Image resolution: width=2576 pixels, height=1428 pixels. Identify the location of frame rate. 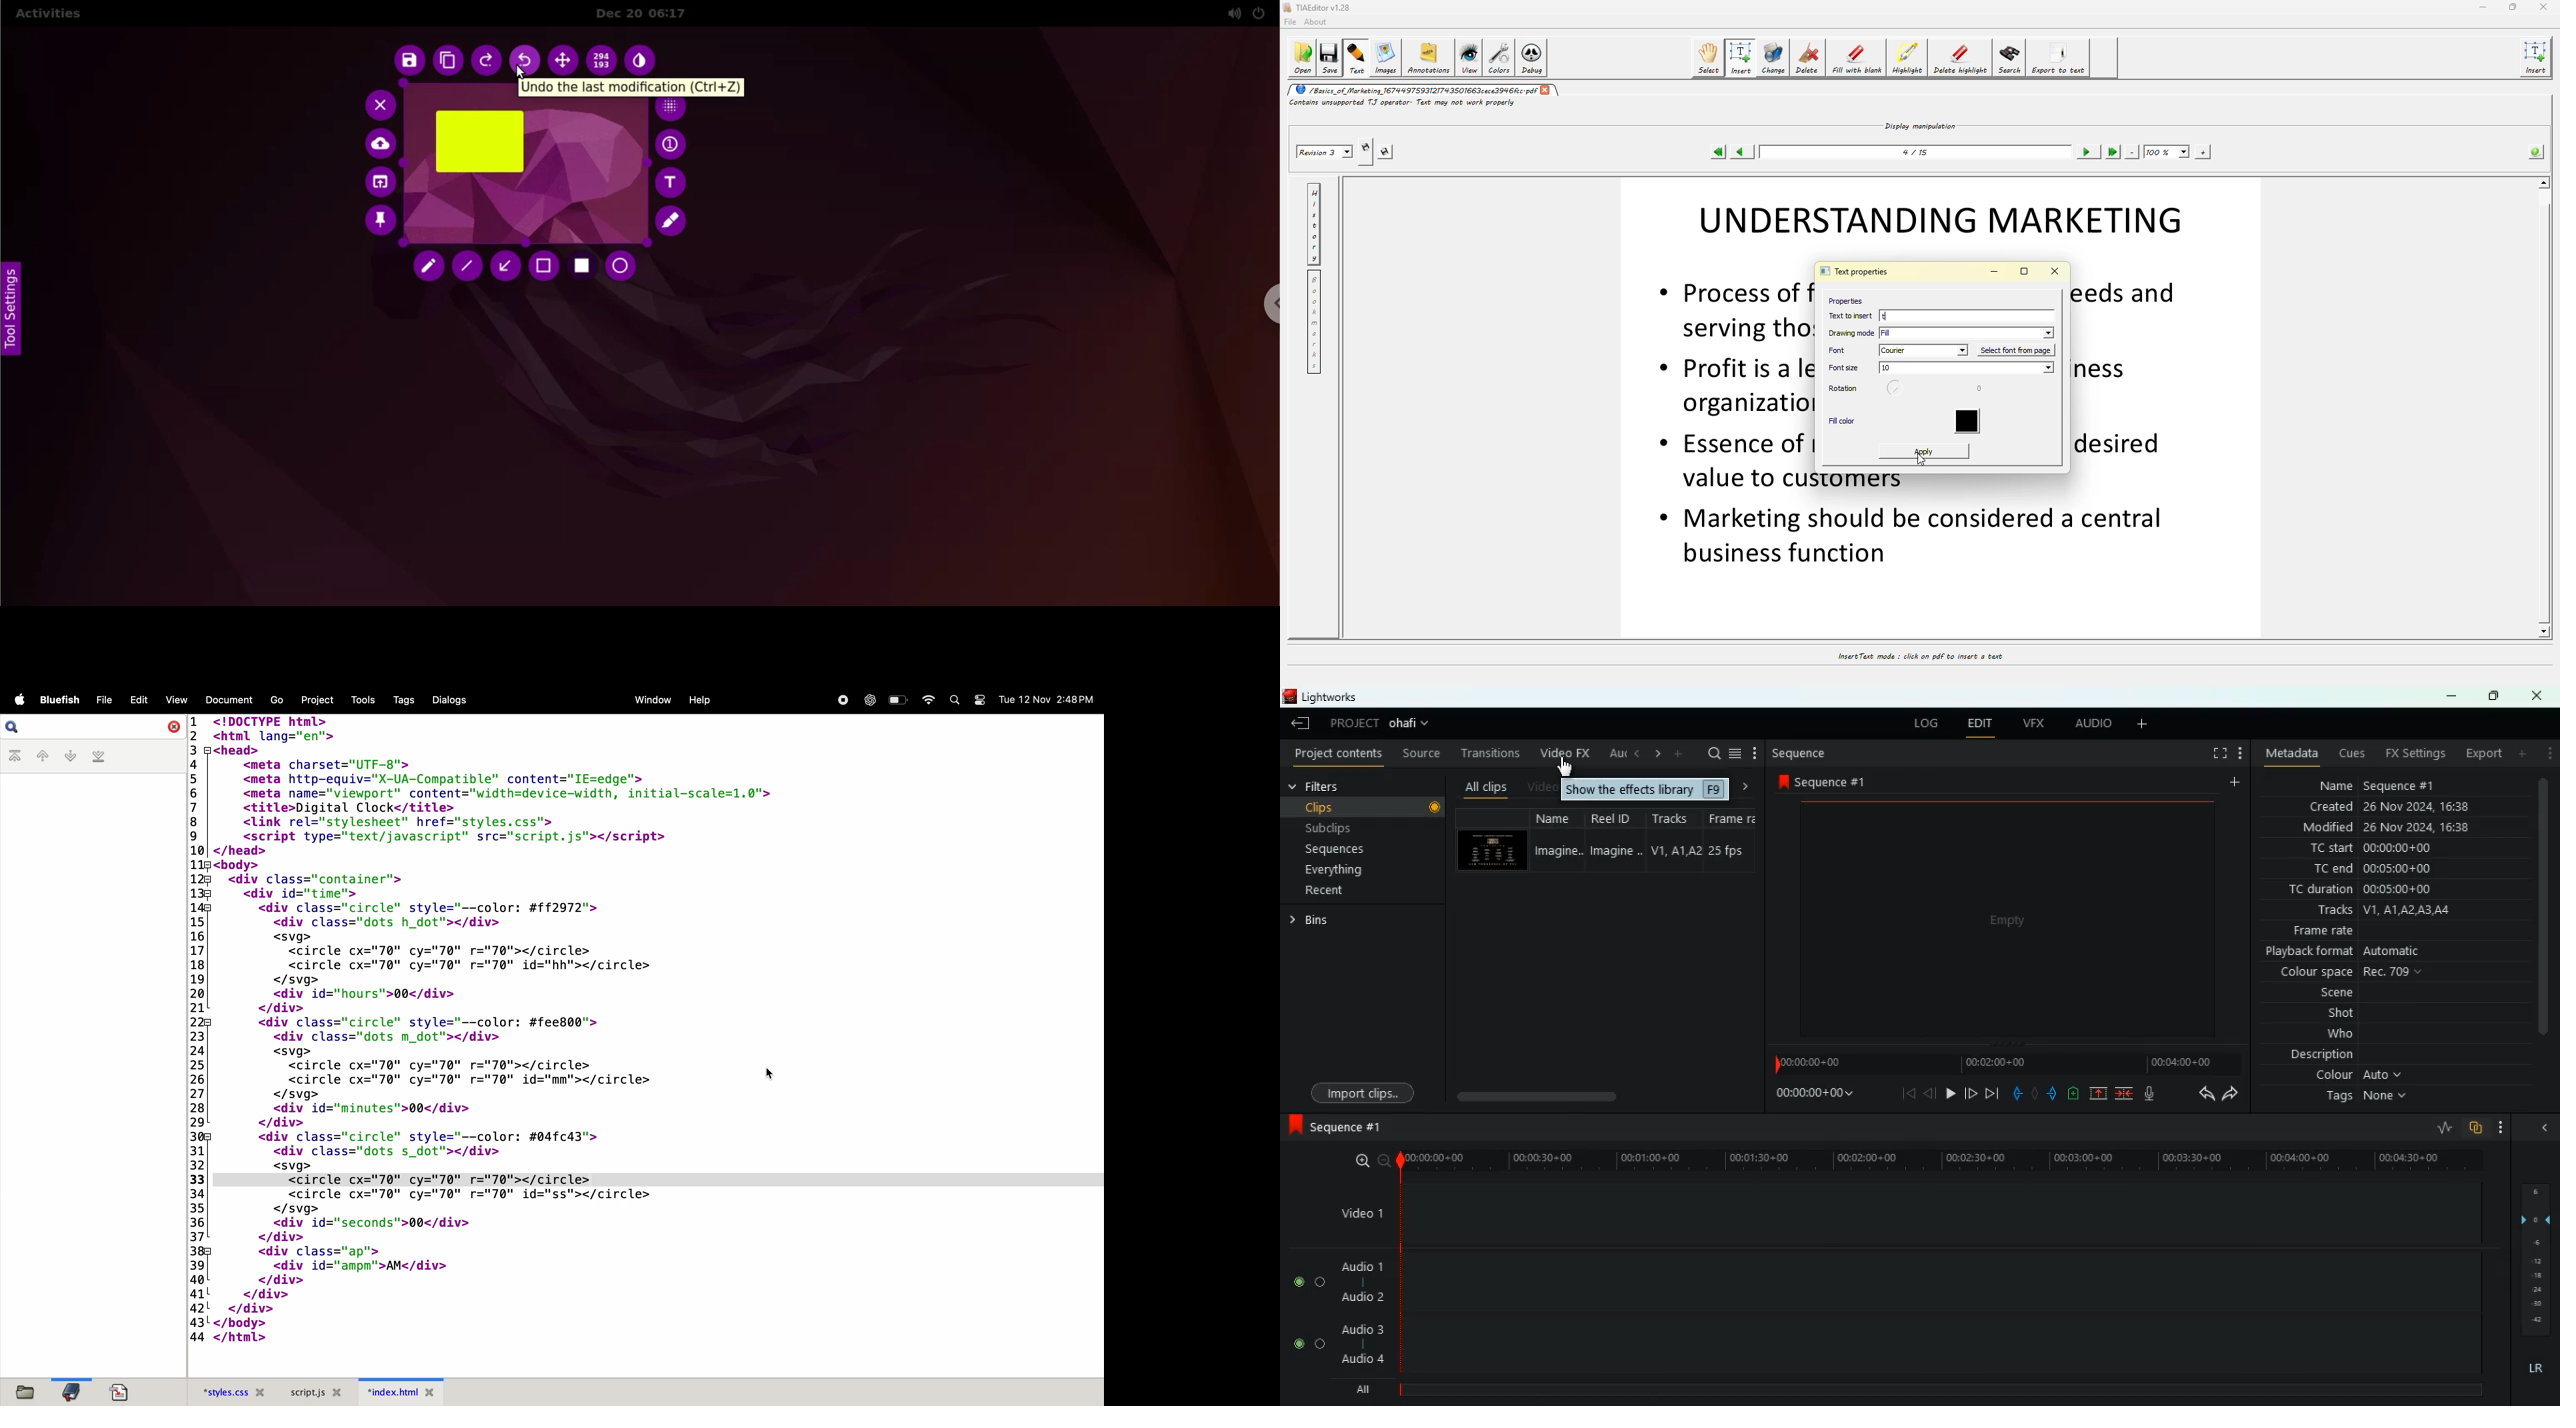
(2390, 931).